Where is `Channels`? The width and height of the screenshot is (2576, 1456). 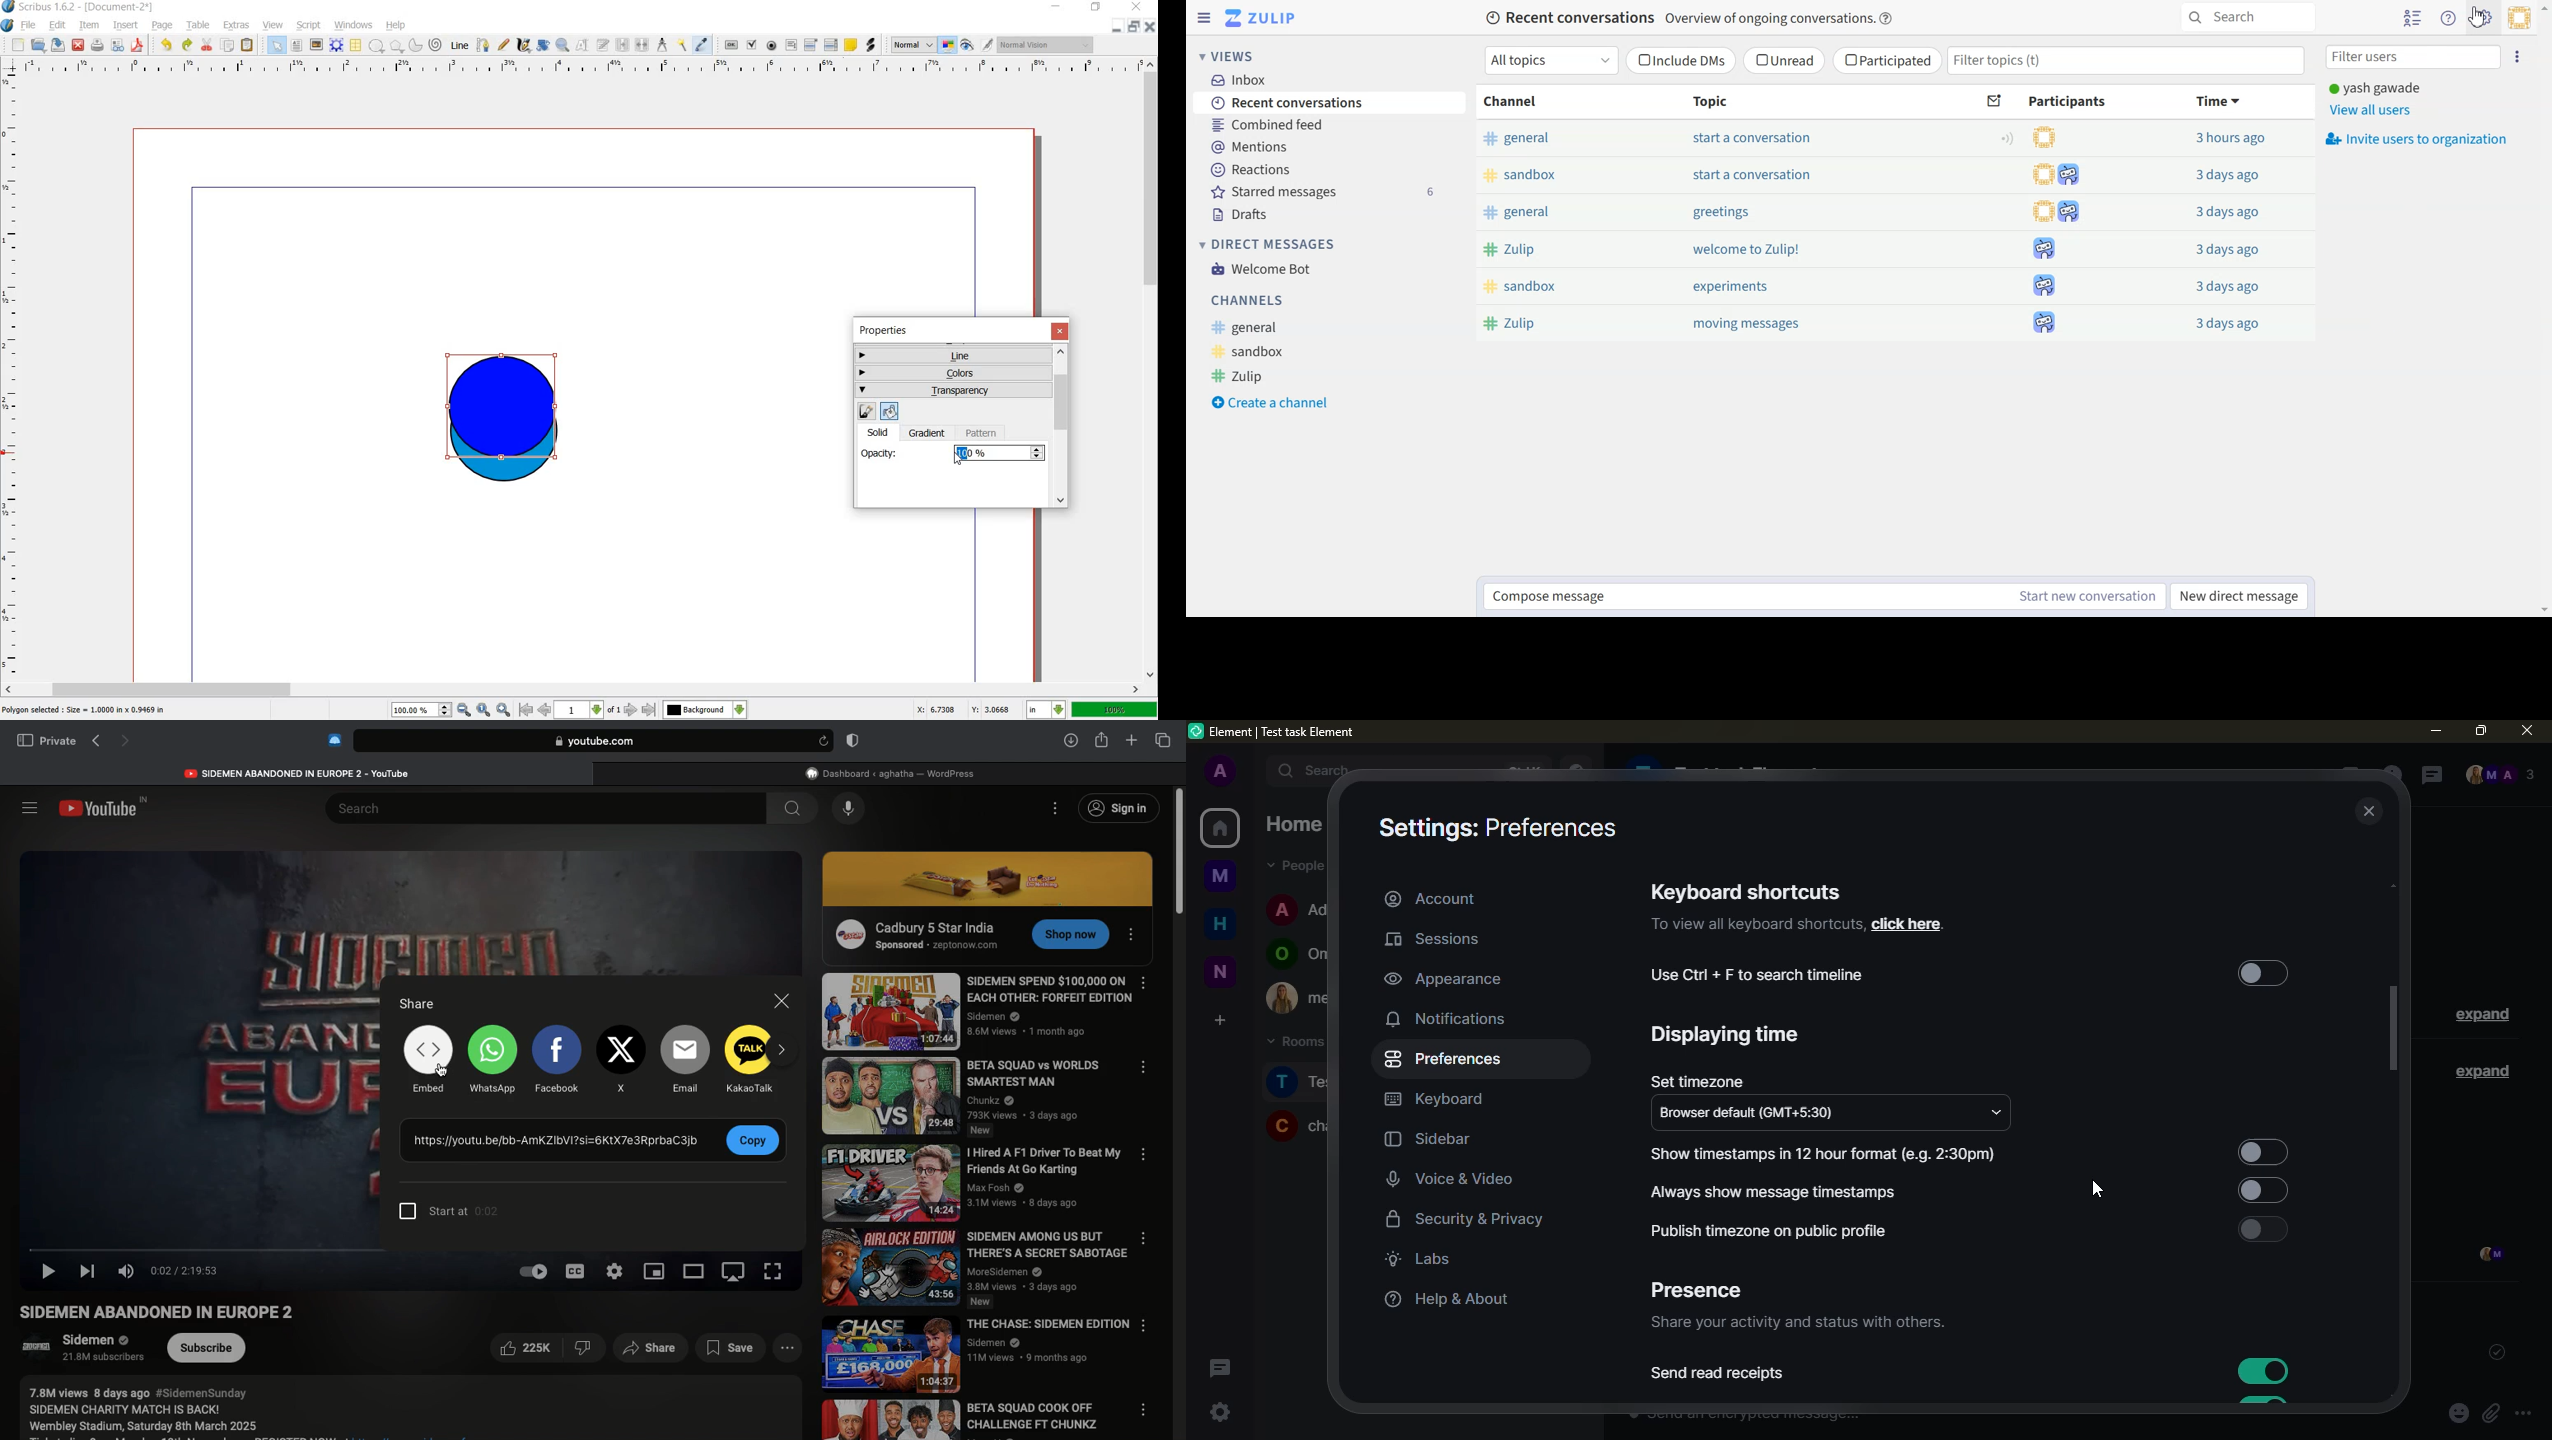
Channels is located at coordinates (1246, 302).